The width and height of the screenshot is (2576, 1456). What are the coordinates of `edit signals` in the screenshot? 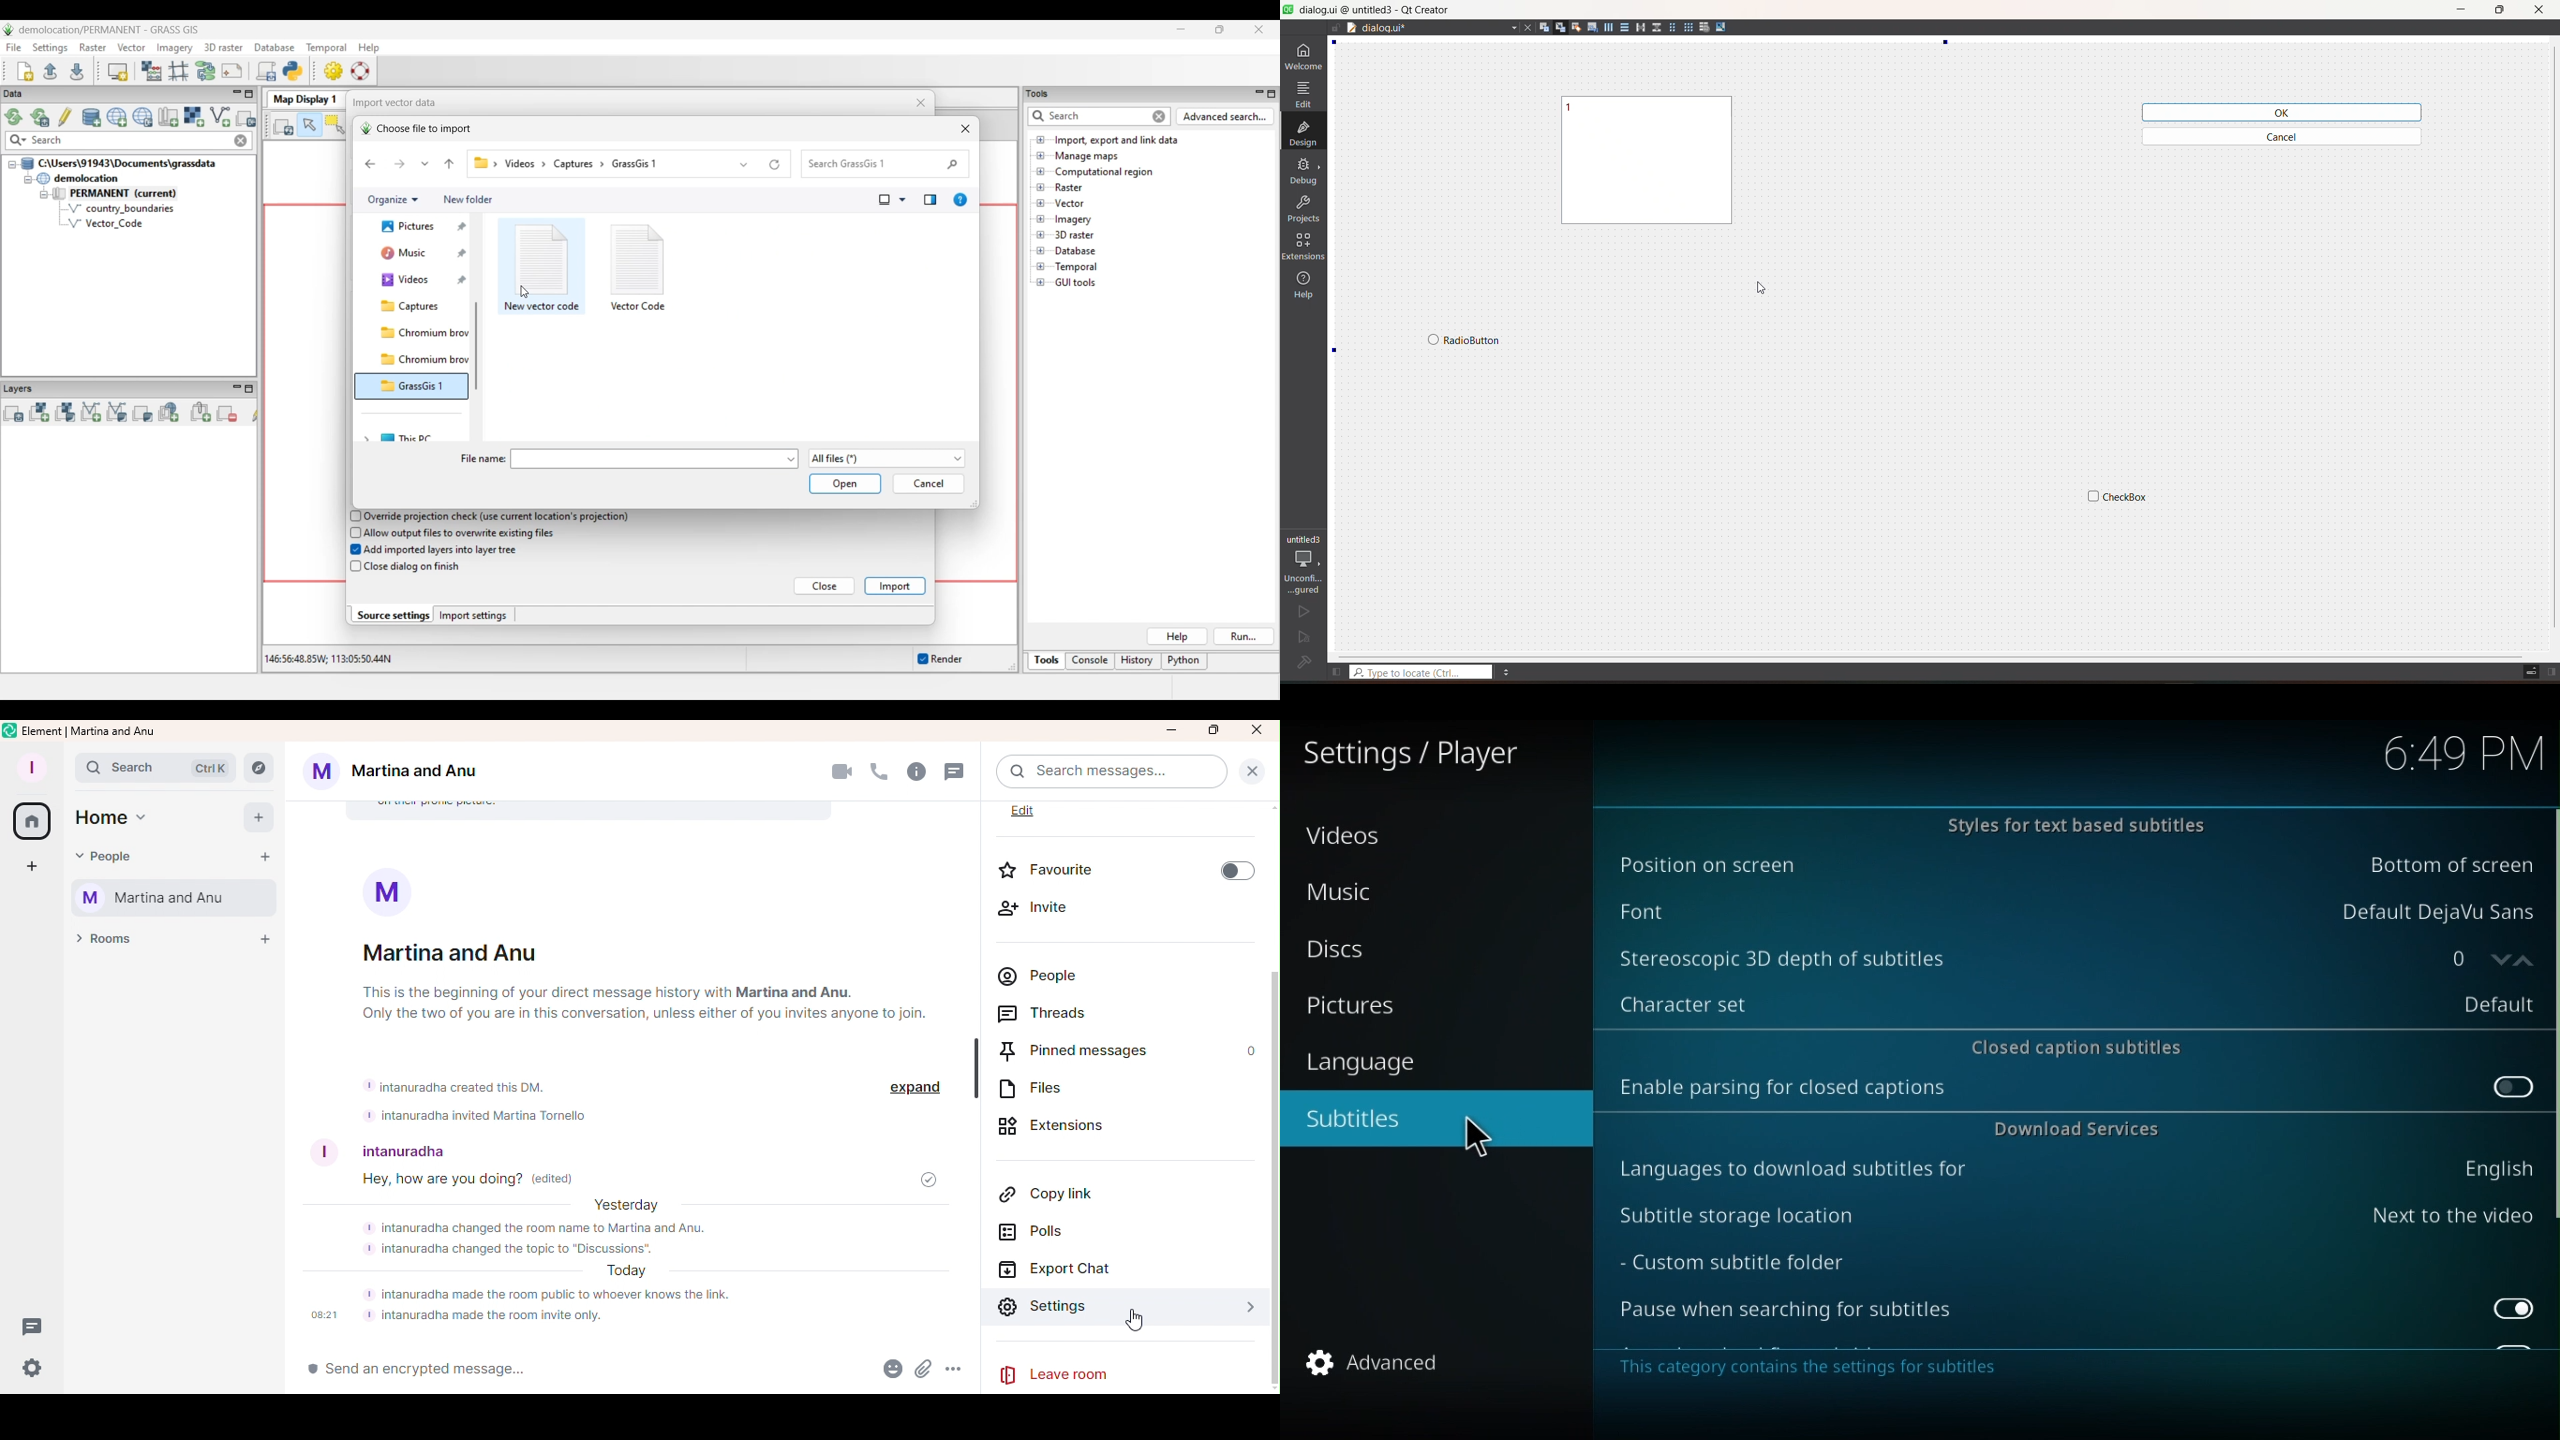 It's located at (1560, 27).